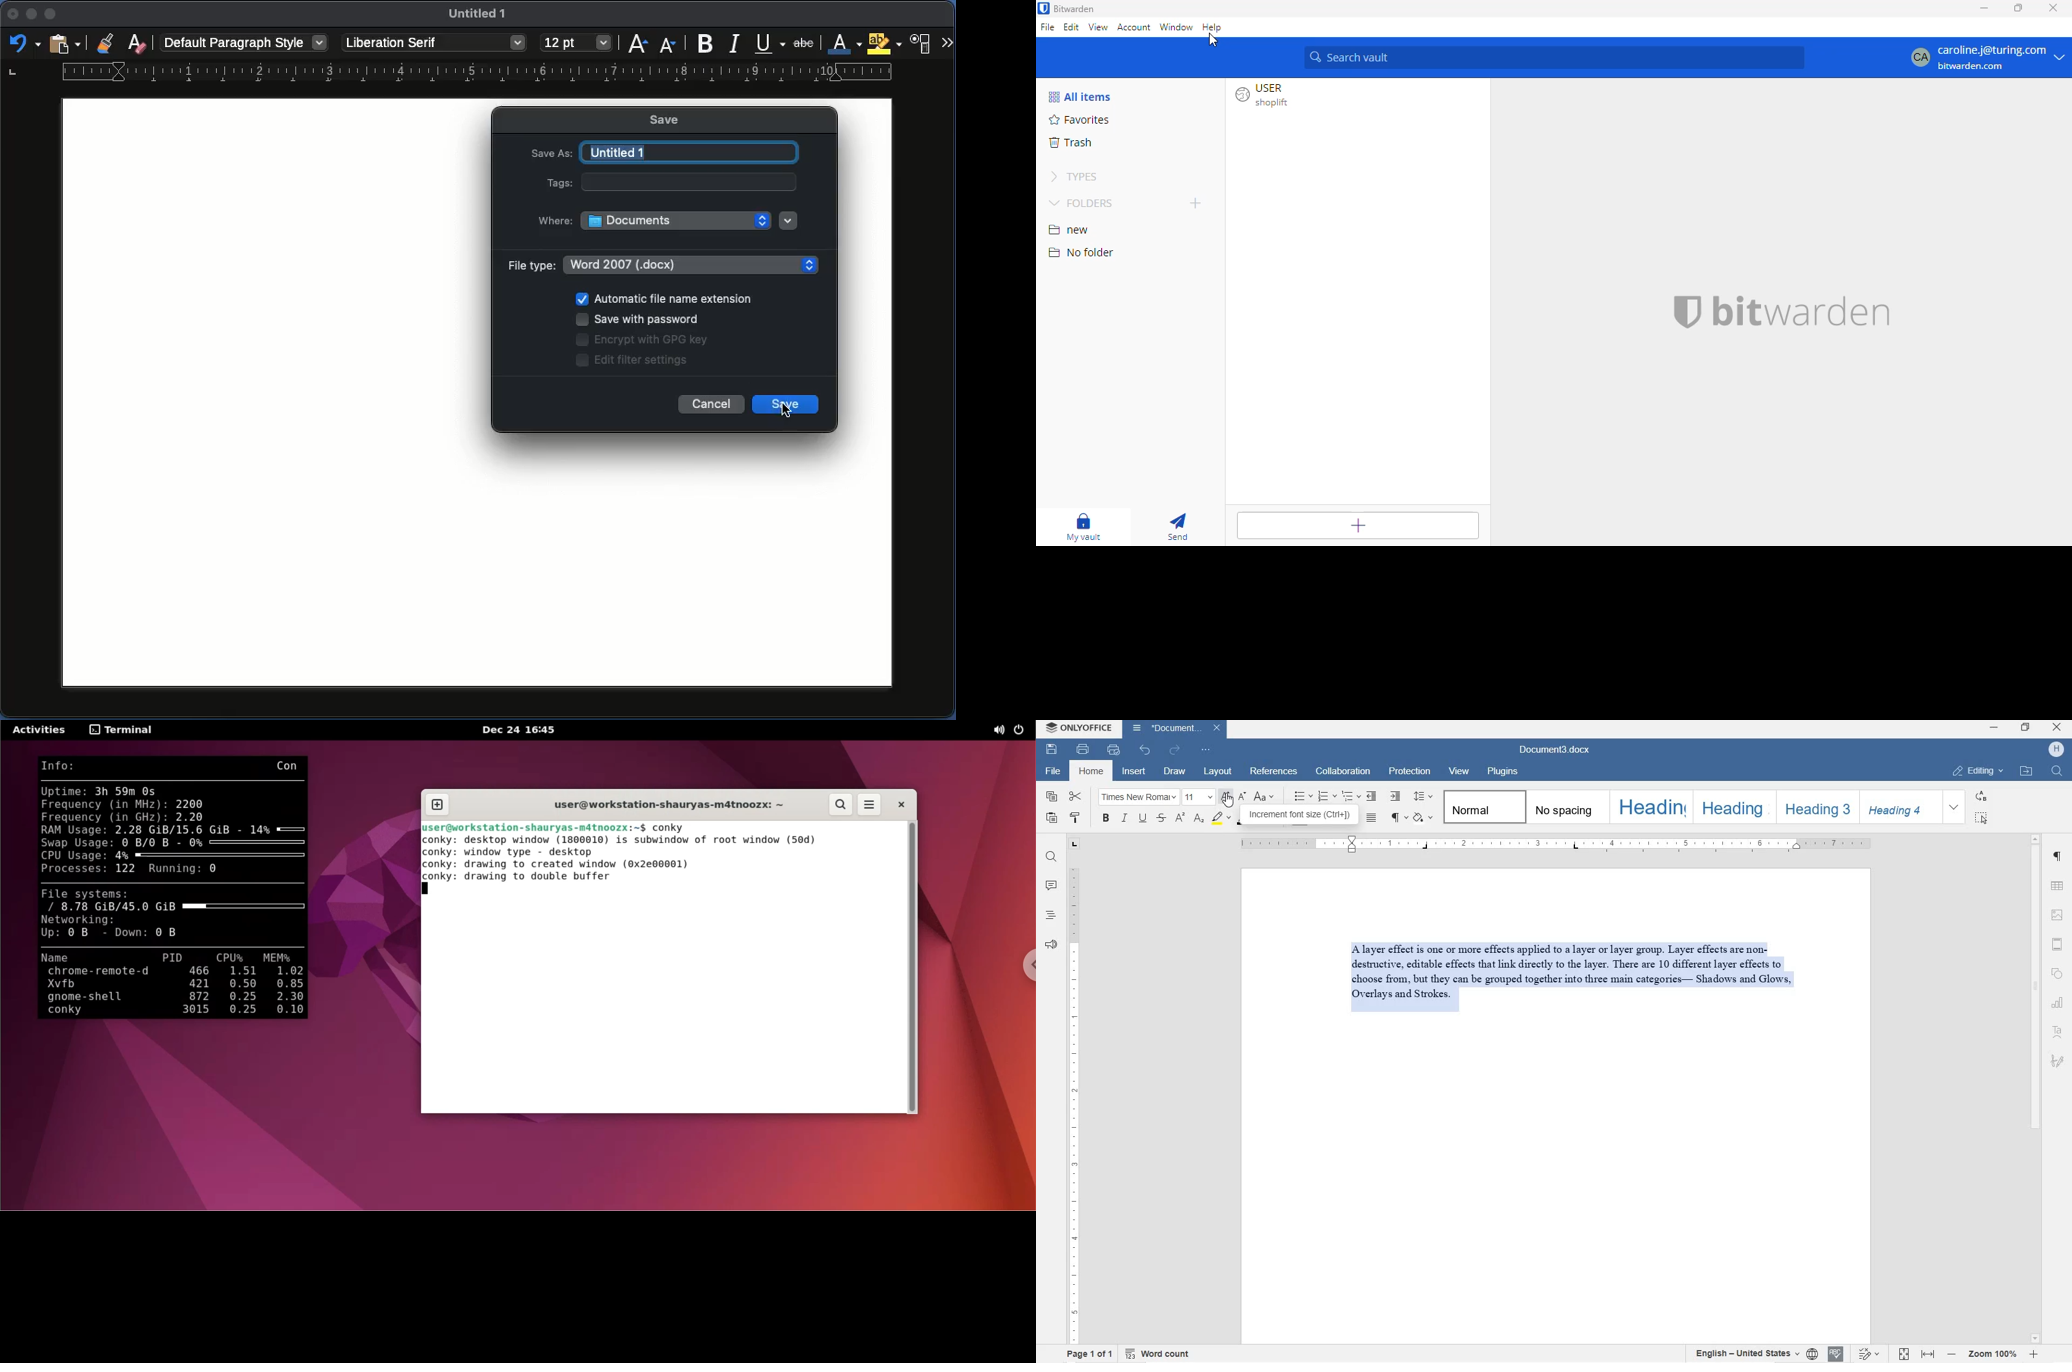 The image size is (2072, 1372). I want to click on Document3.docx, so click(1552, 751).